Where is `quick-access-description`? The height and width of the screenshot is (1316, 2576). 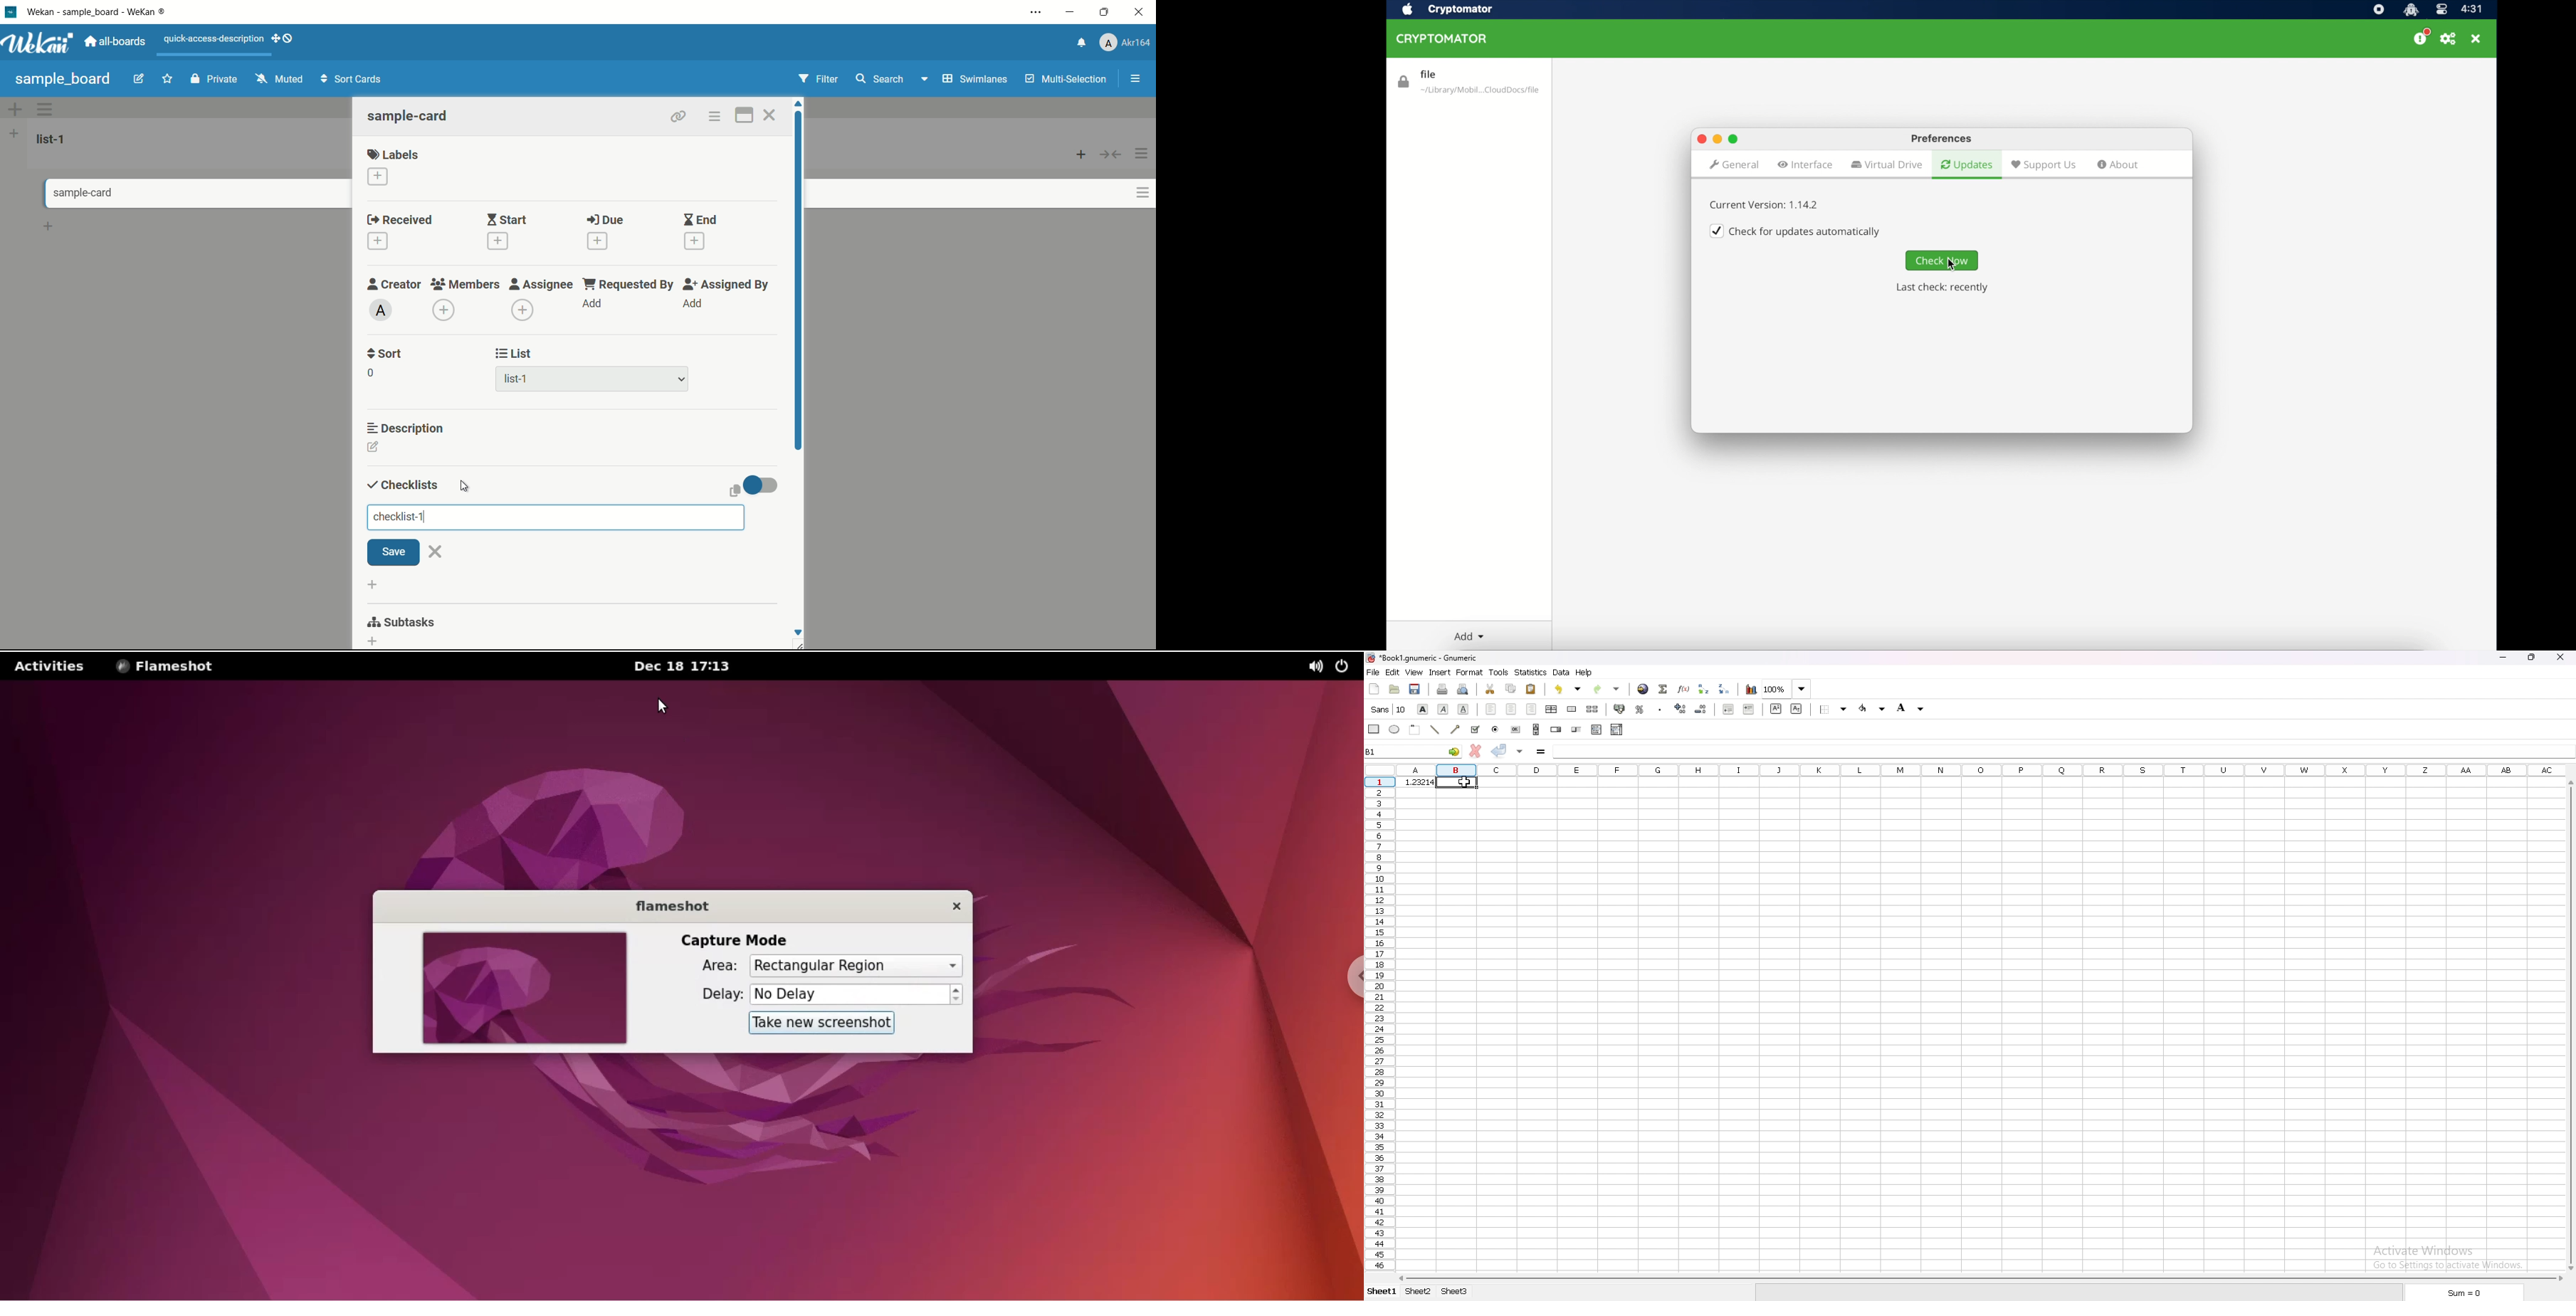 quick-access-description is located at coordinates (214, 39).